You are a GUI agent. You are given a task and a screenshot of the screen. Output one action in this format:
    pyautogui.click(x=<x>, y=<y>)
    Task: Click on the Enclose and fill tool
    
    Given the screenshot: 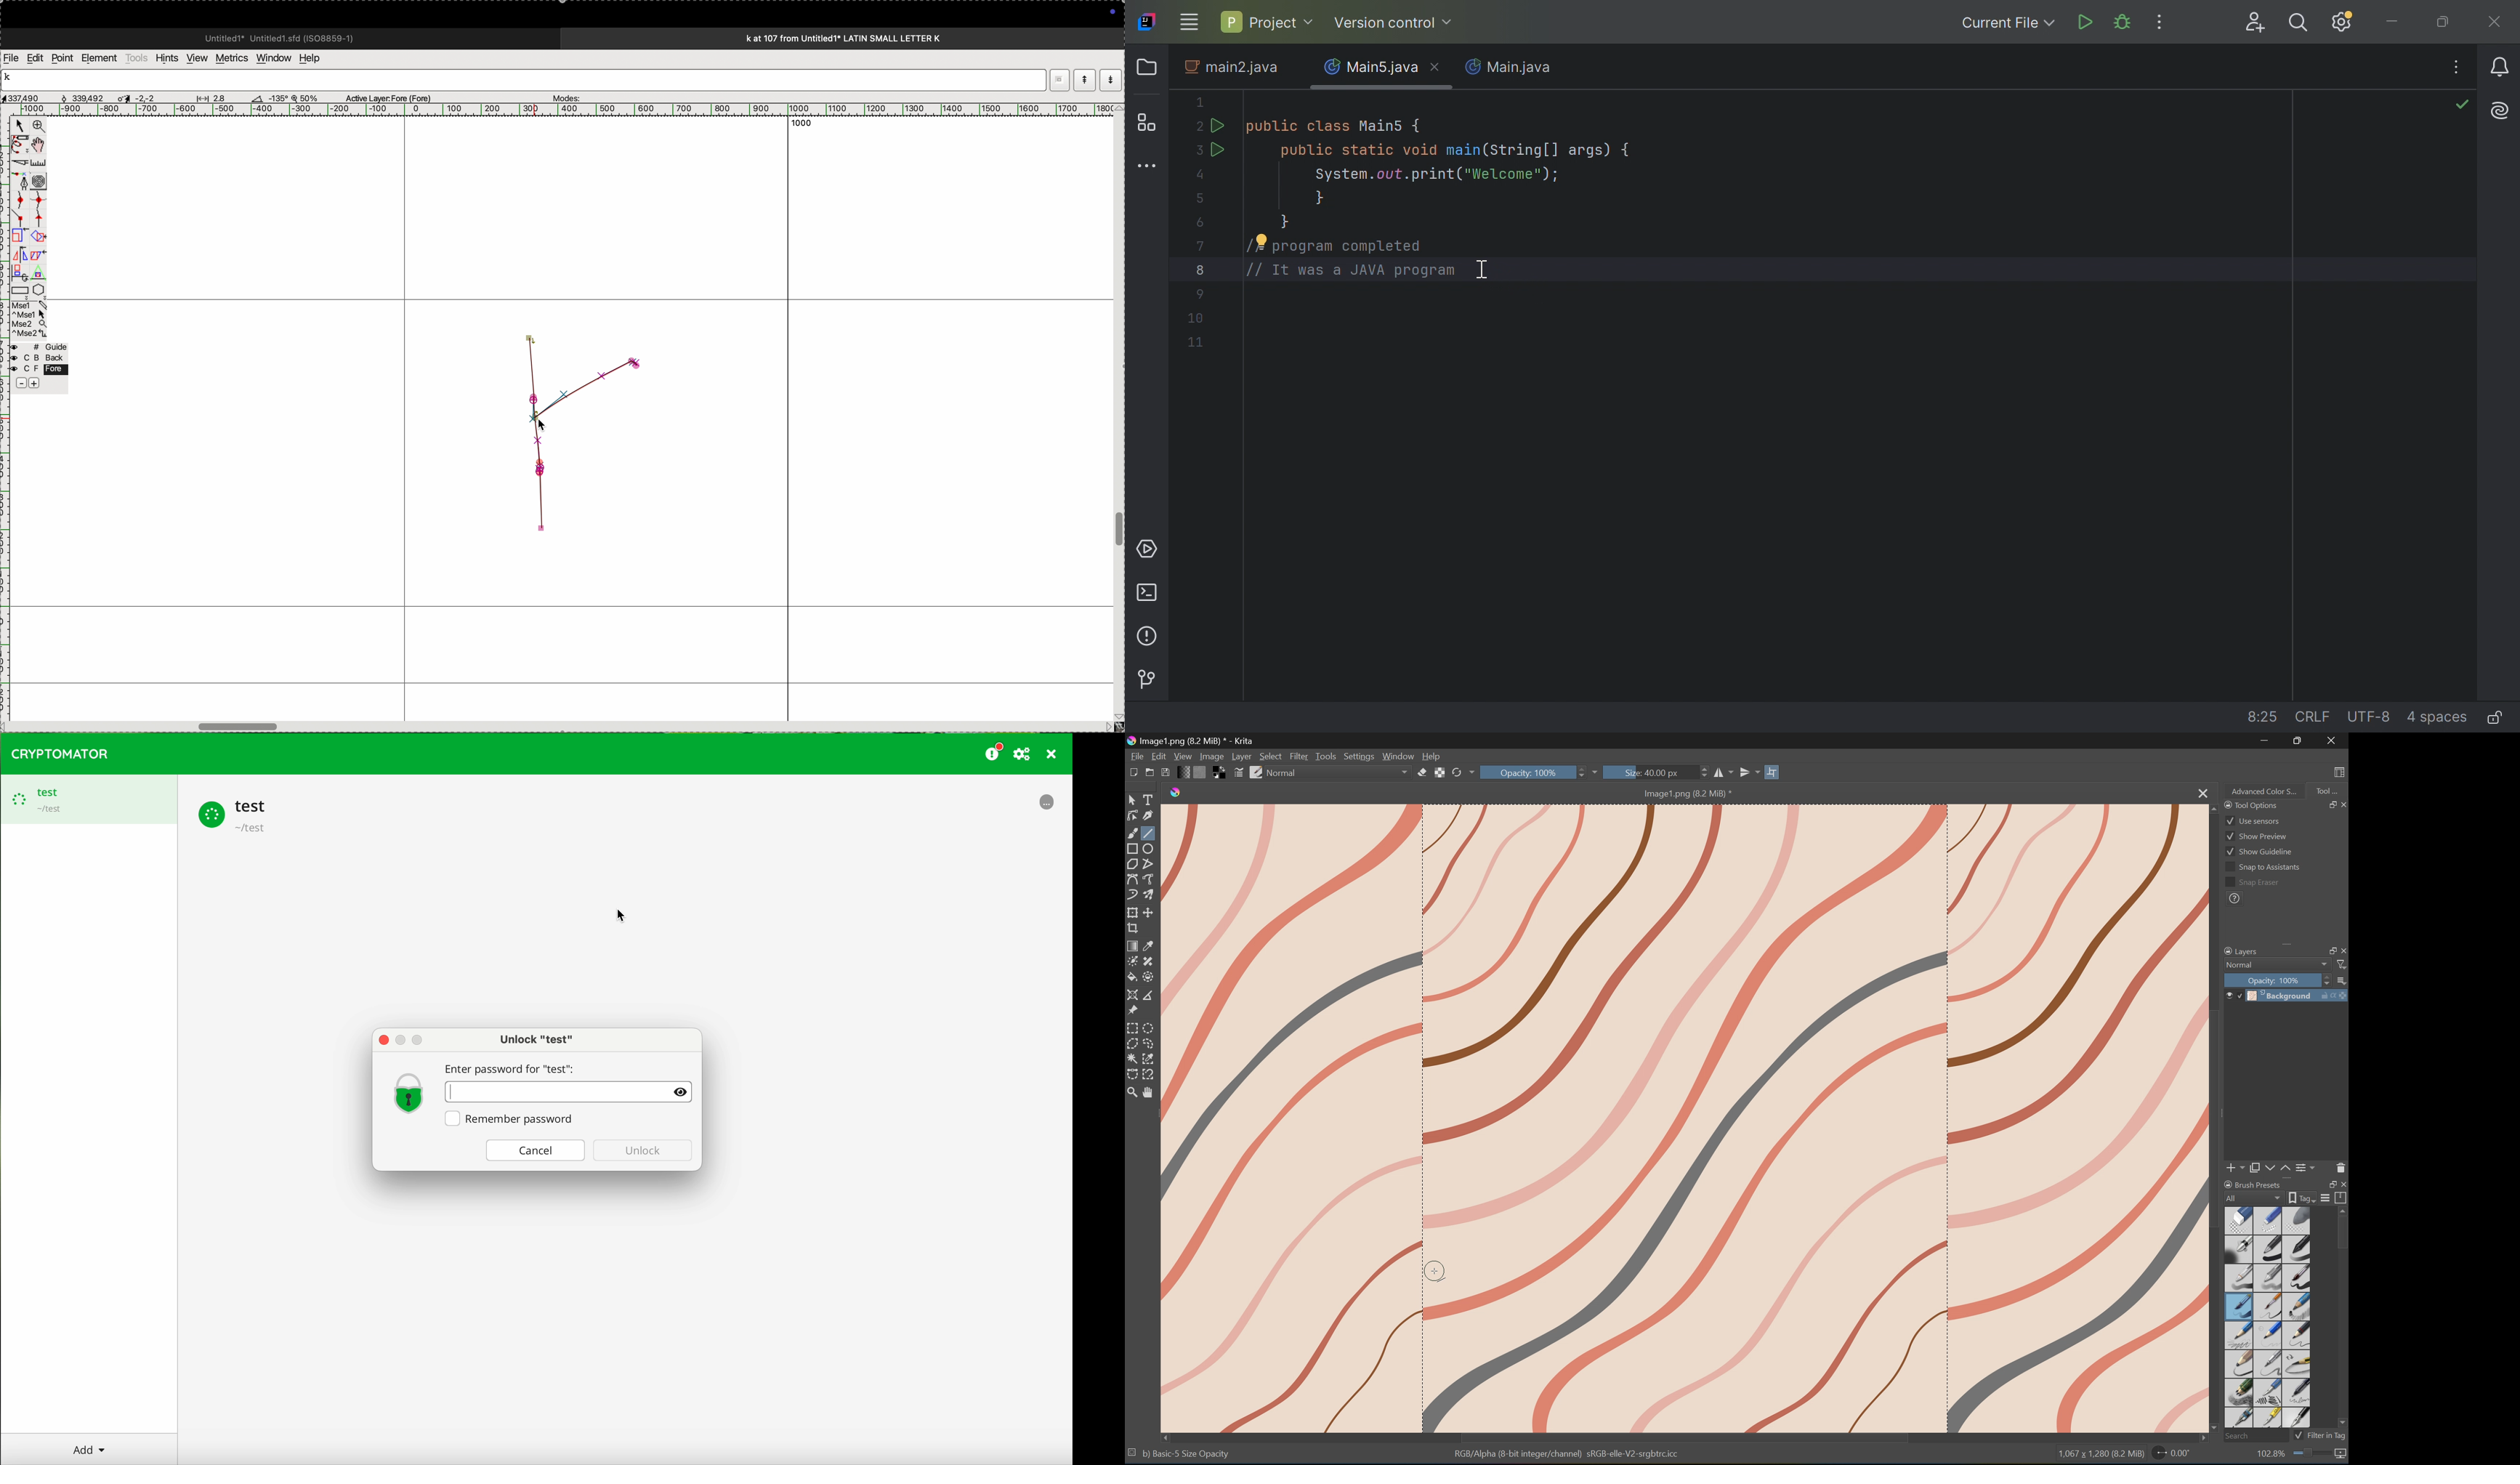 What is the action you would take?
    pyautogui.click(x=1147, y=977)
    